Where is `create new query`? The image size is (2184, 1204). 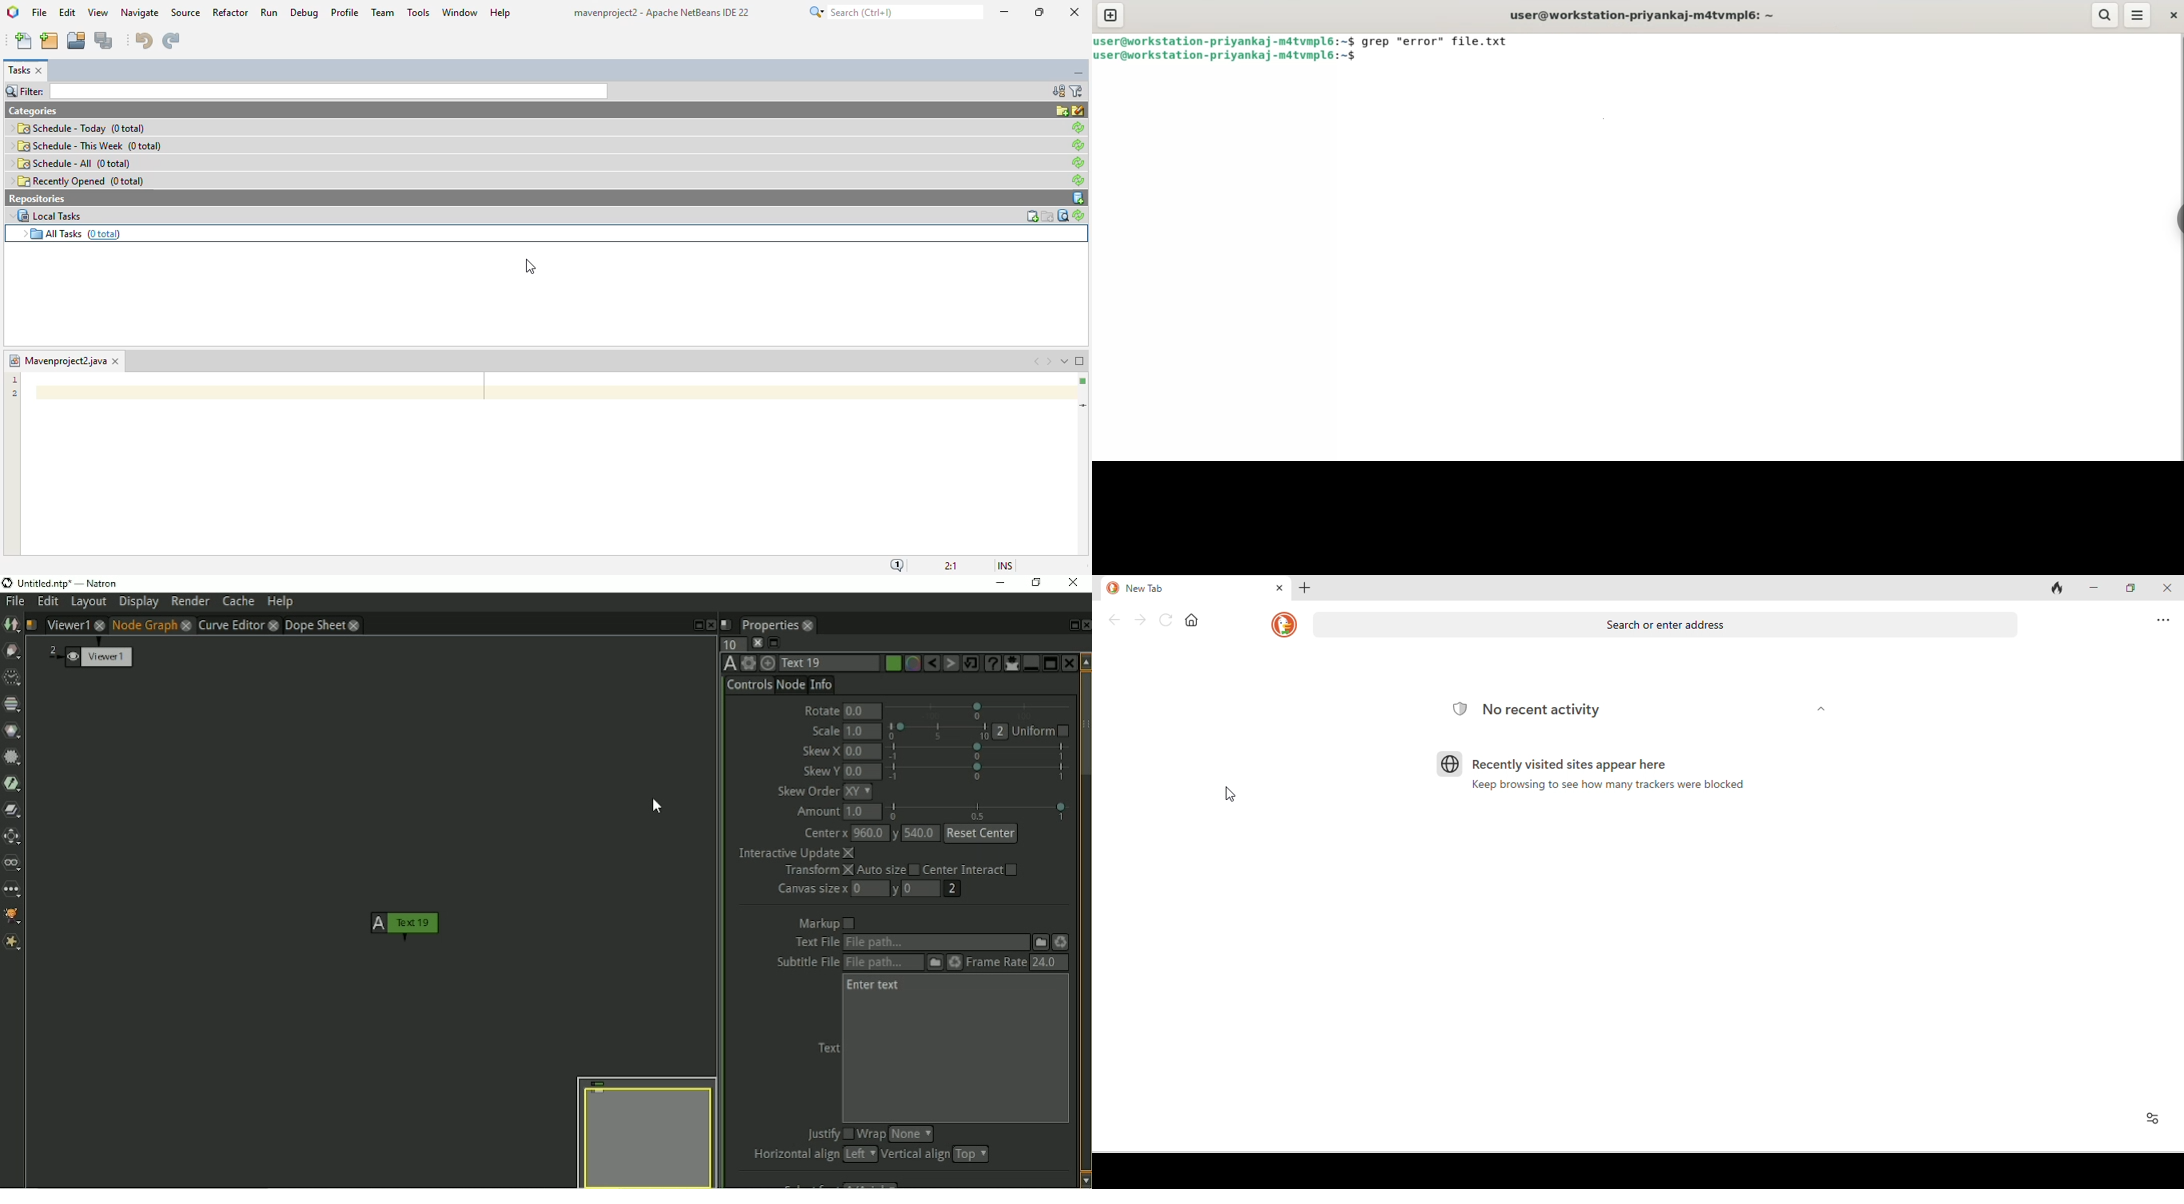
create new query is located at coordinates (1048, 216).